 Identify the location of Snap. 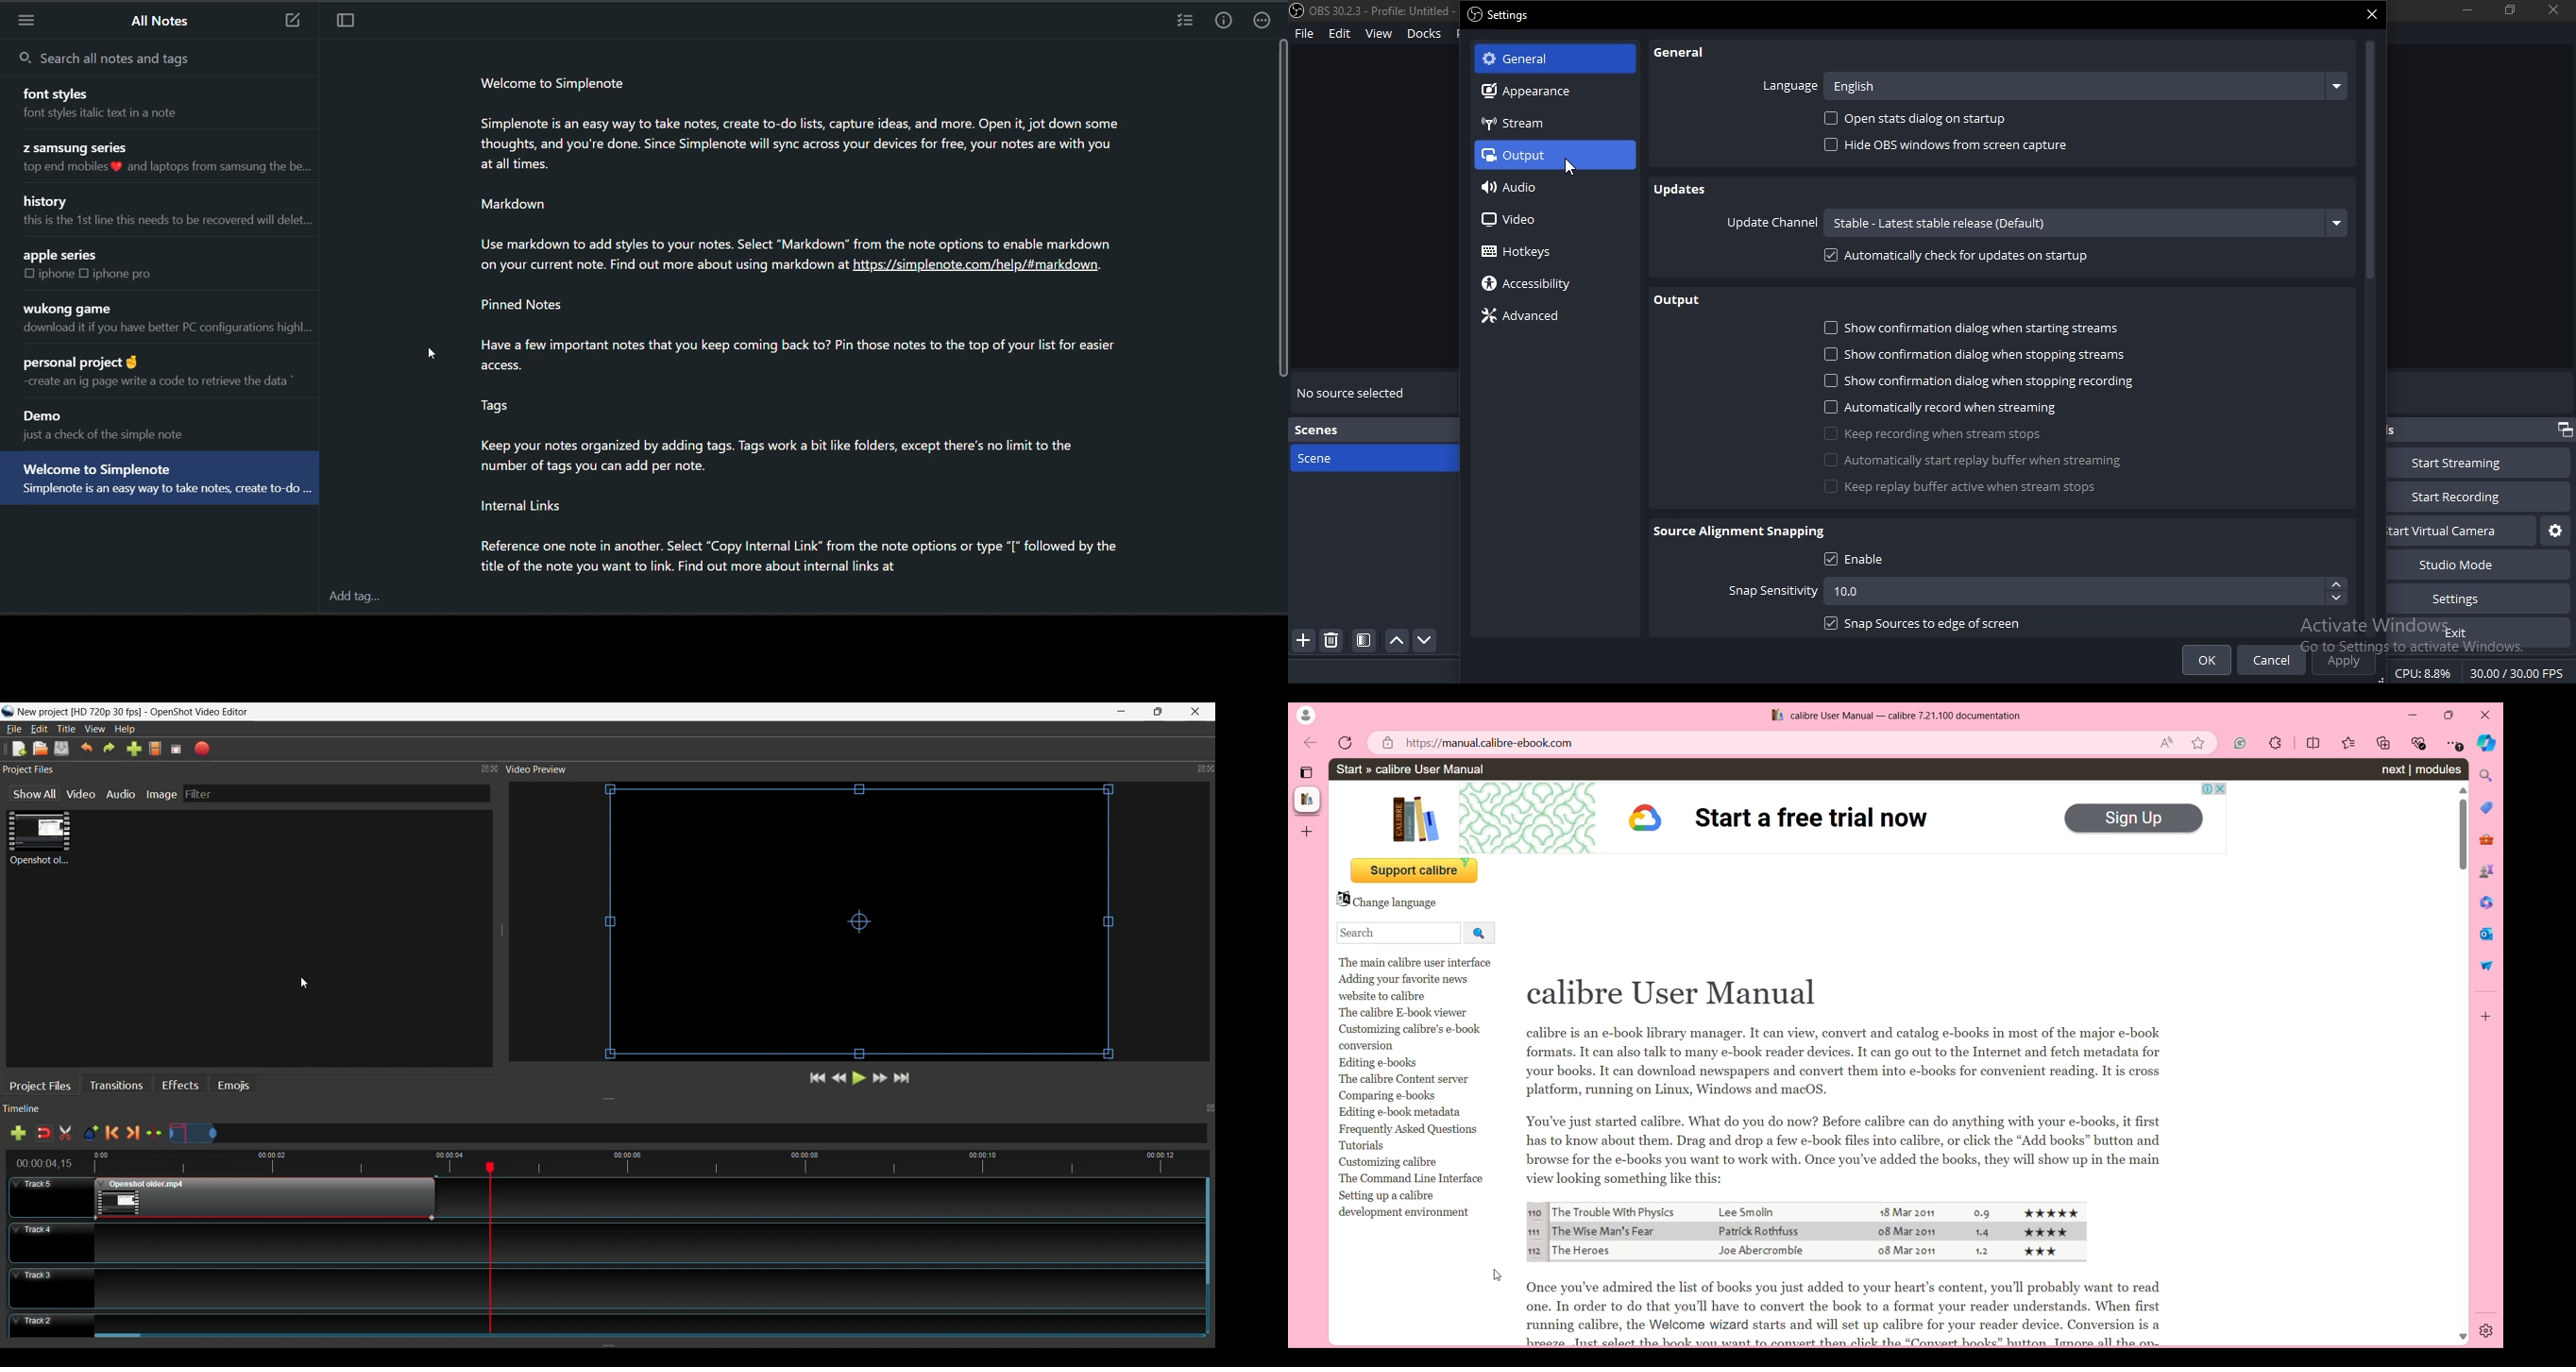
(44, 1133).